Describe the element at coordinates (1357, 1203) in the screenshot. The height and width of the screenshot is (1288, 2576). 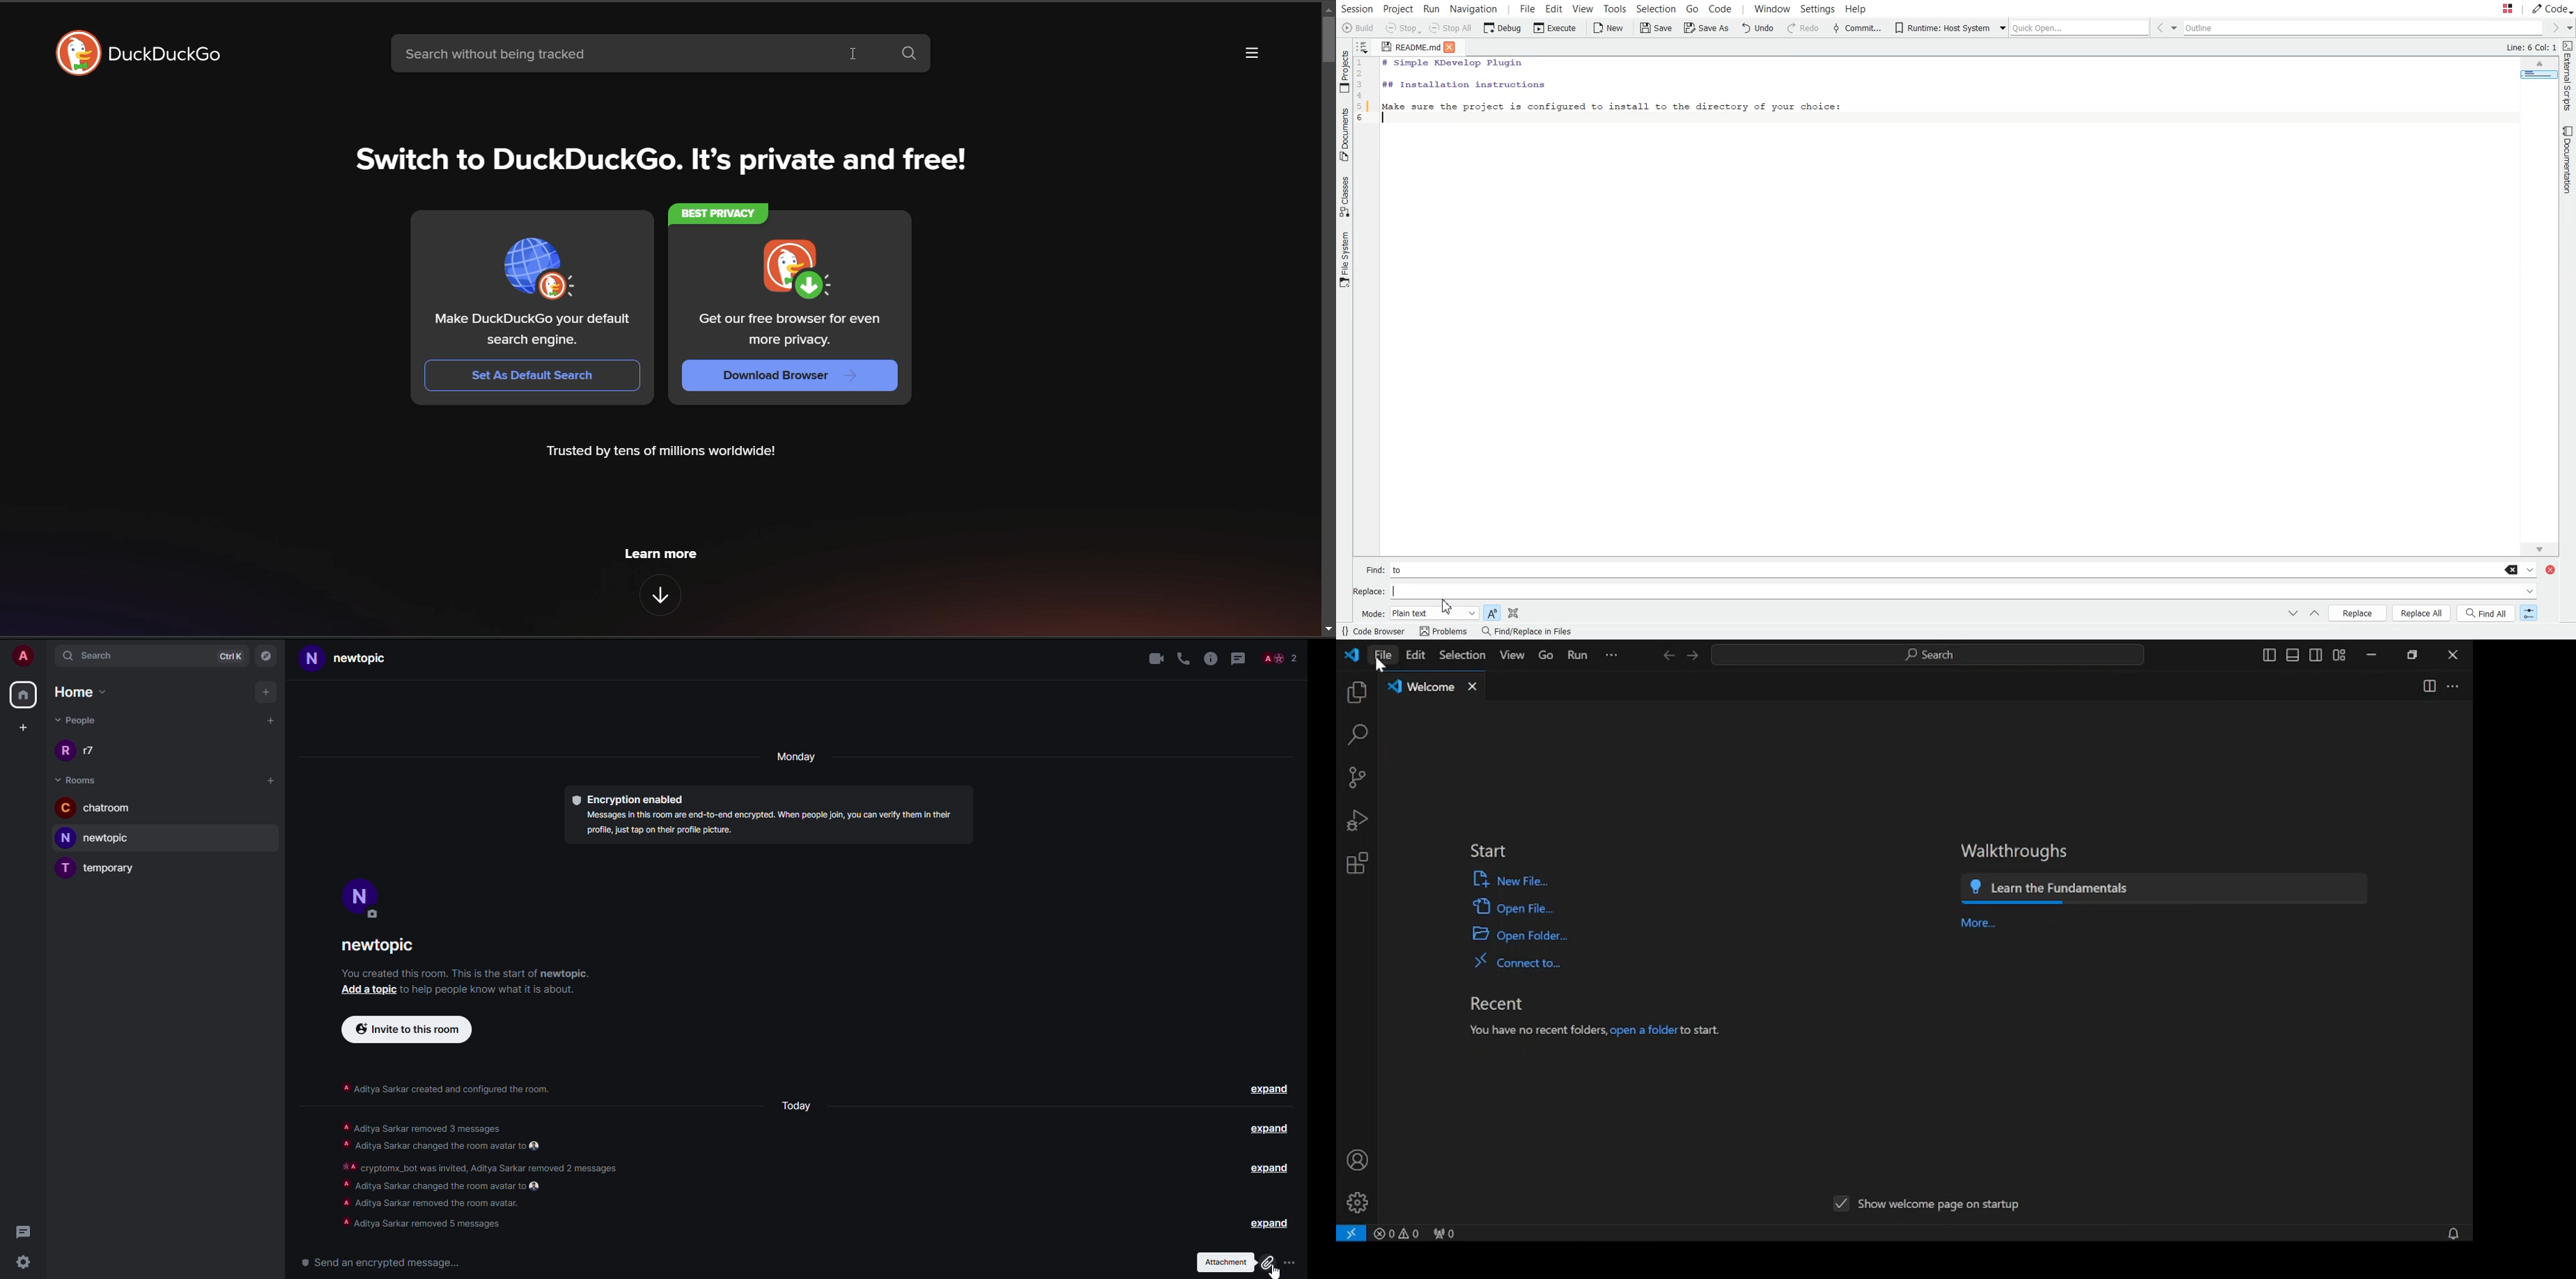
I see `manage` at that location.